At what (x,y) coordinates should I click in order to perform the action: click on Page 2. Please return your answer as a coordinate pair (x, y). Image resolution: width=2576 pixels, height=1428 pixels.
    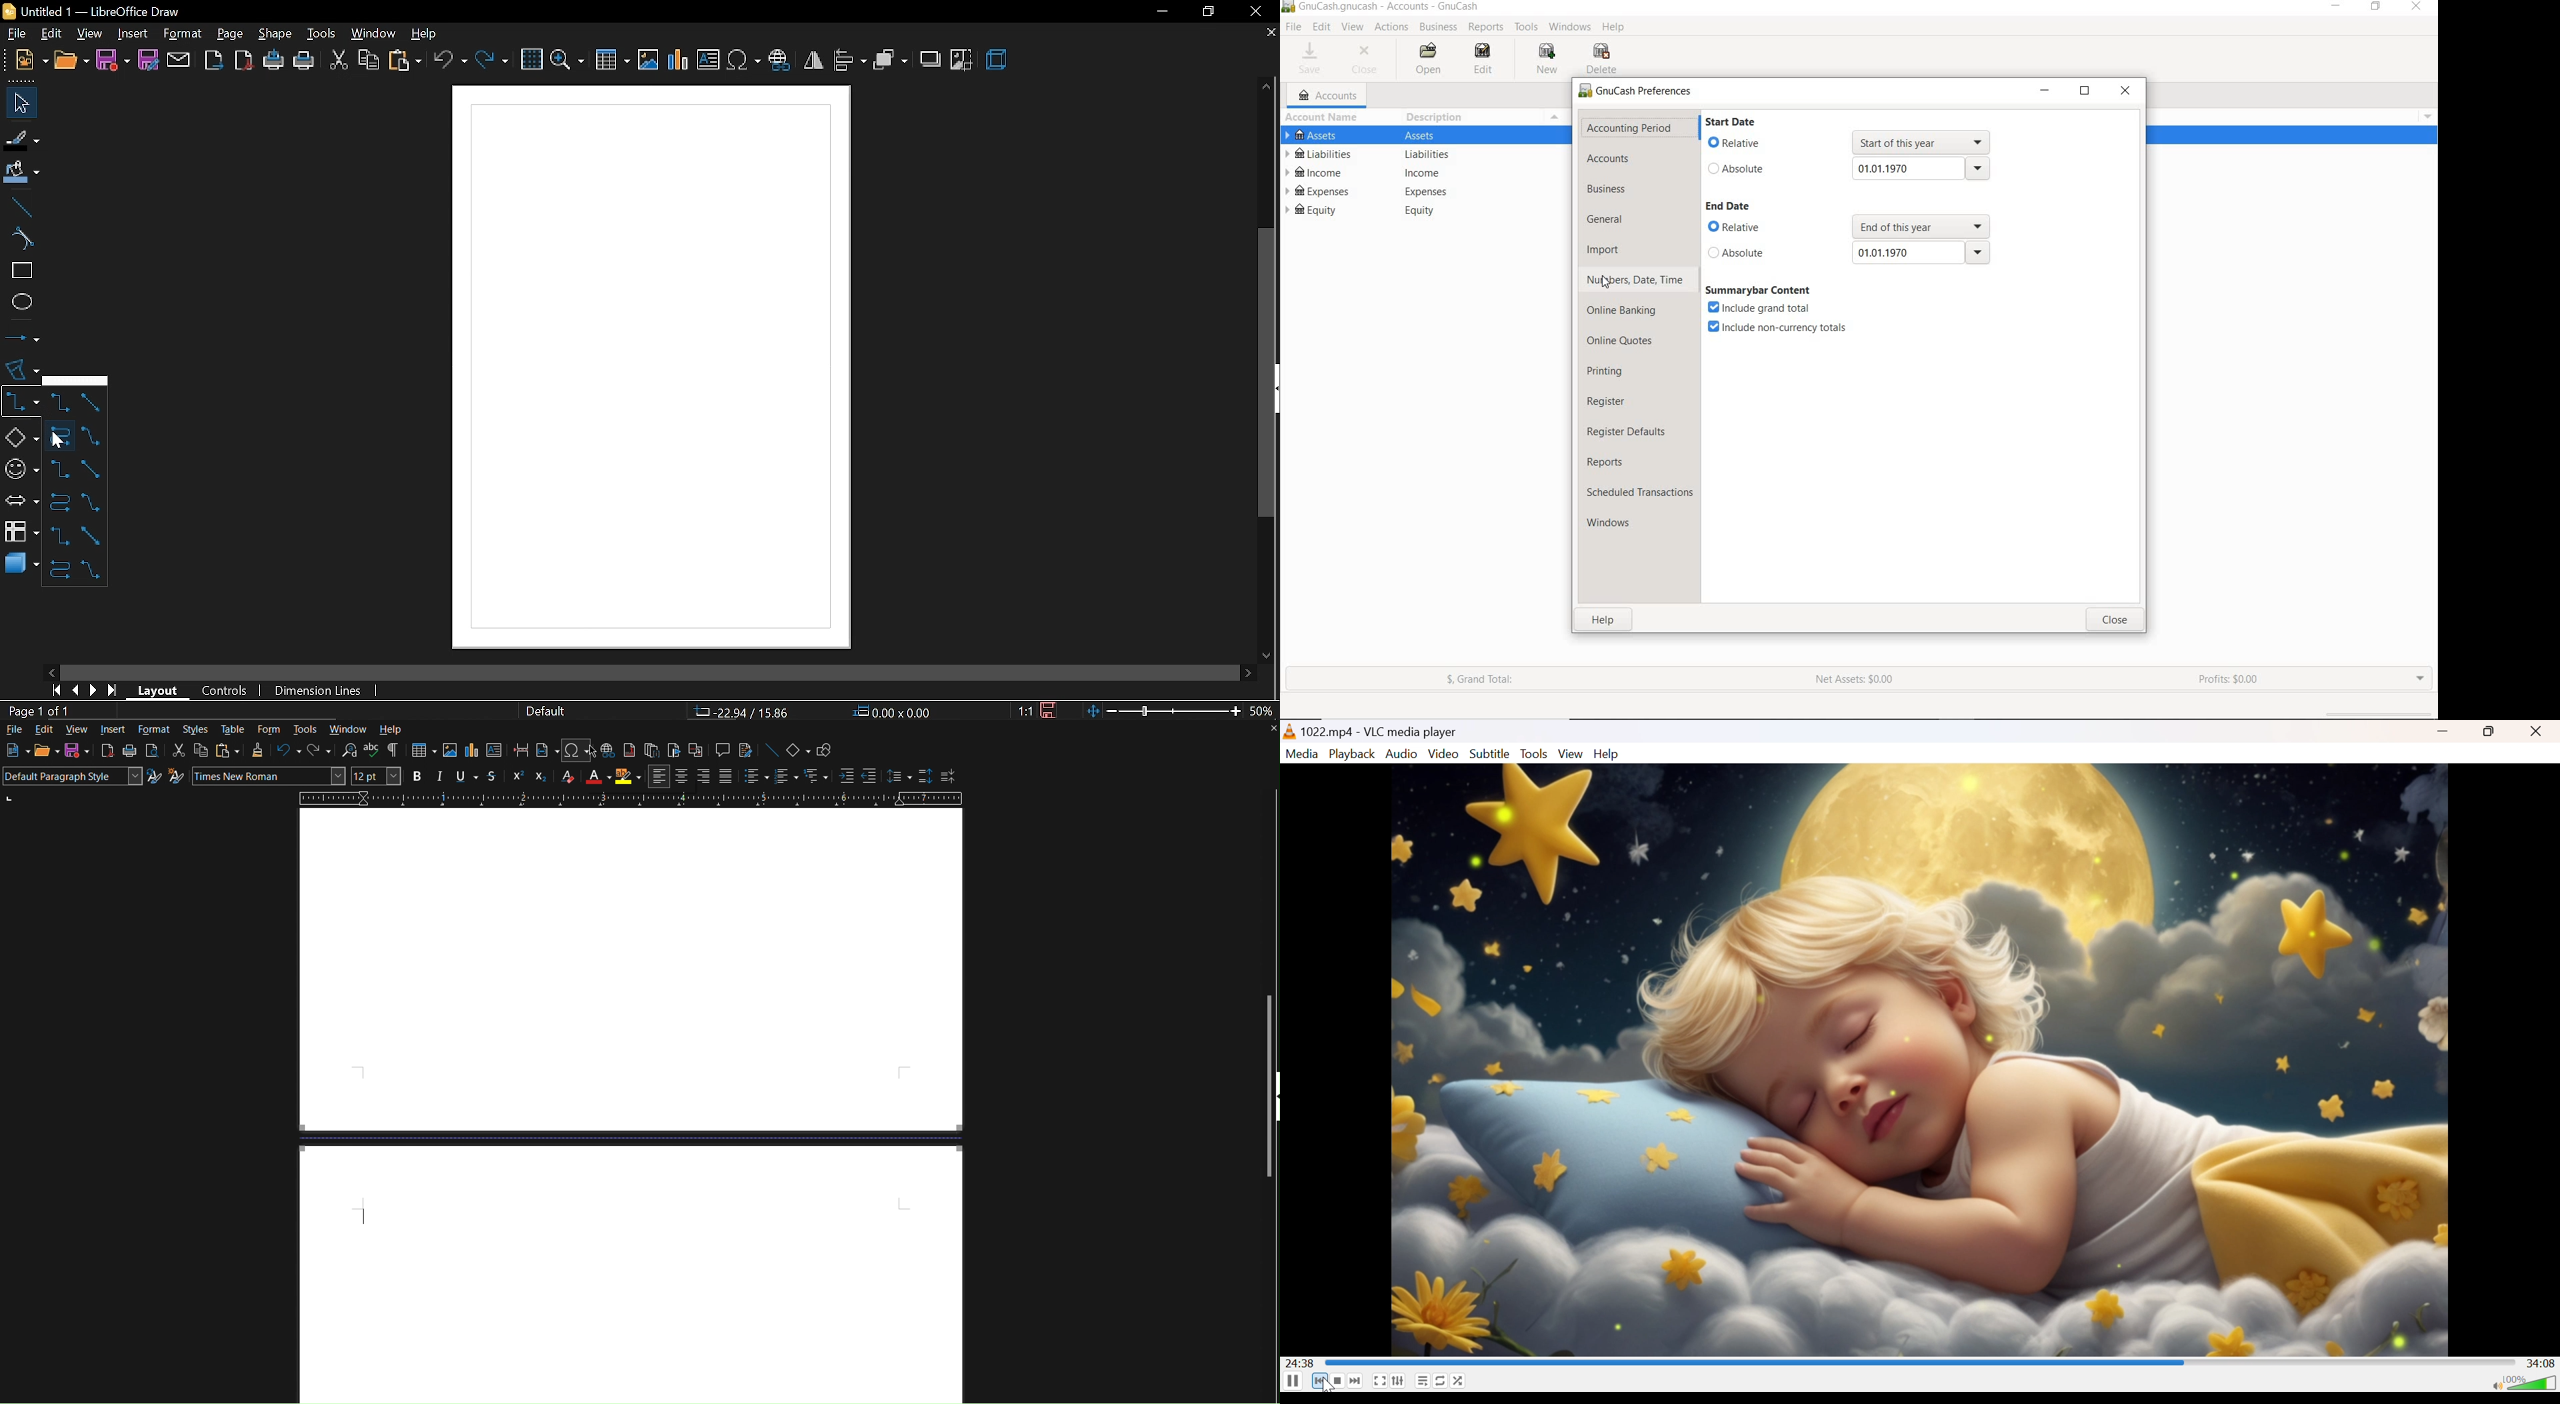
    Looking at the image, I should click on (631, 1275).